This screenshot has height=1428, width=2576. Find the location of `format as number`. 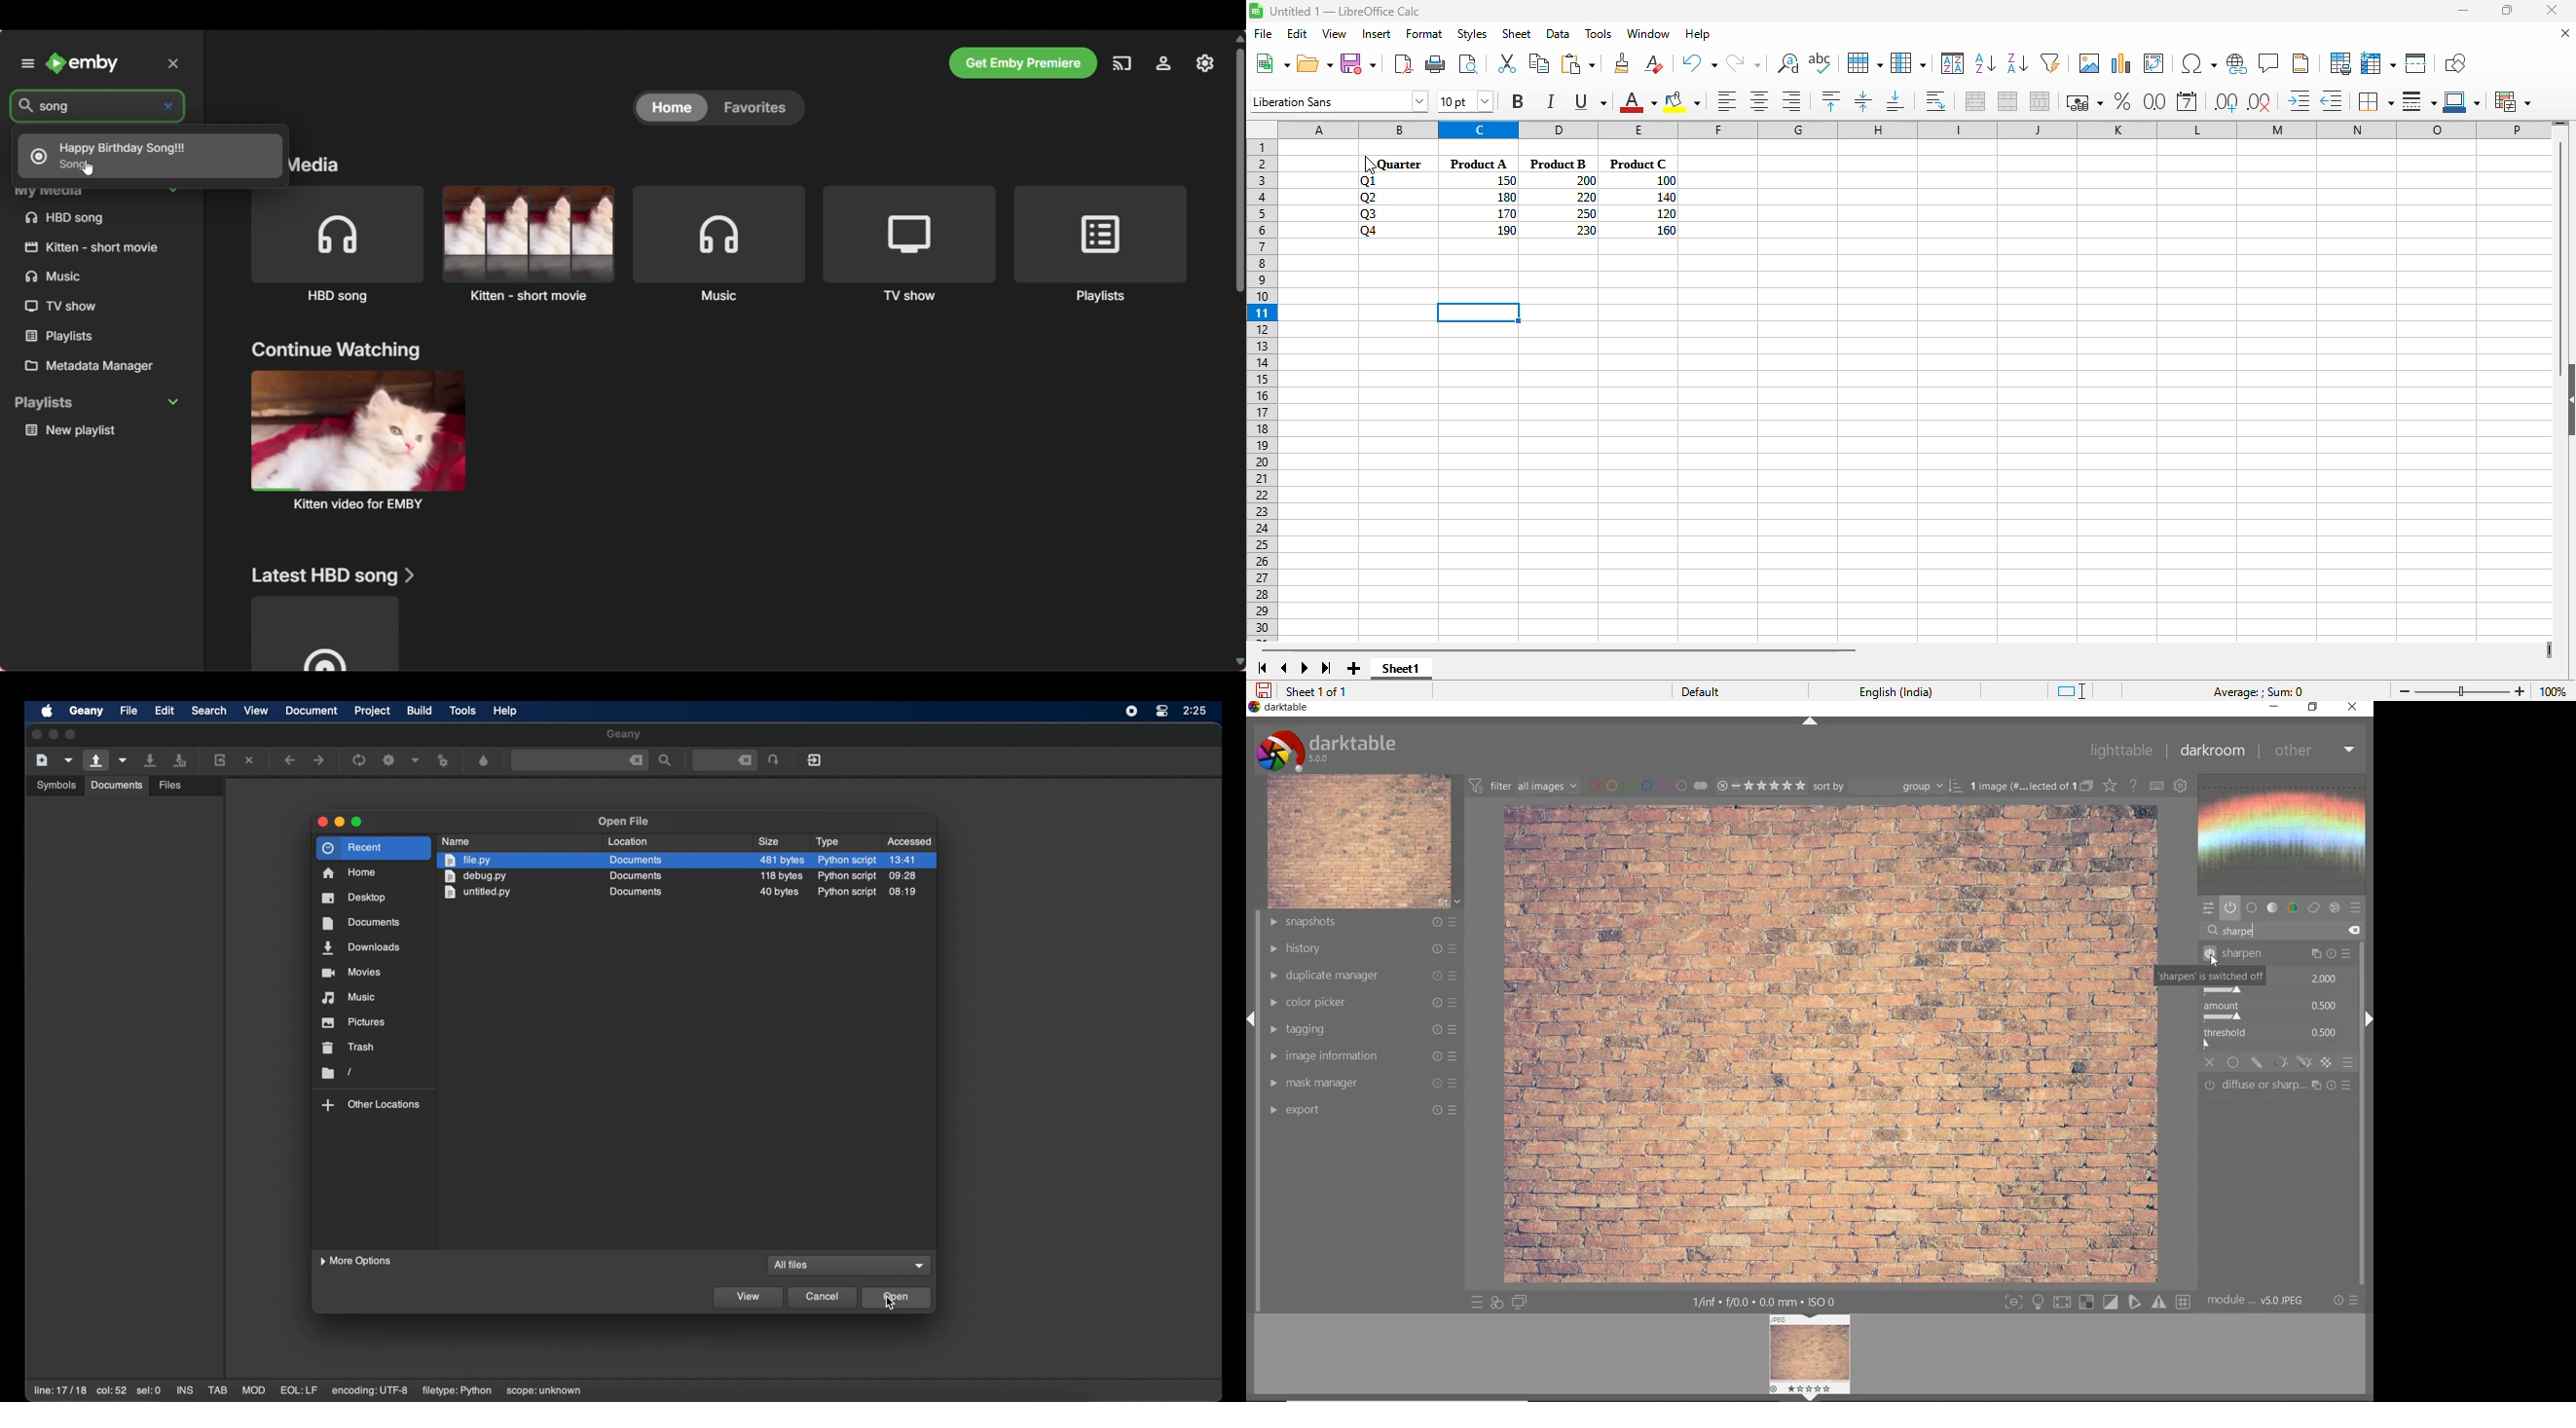

format as number is located at coordinates (2154, 101).